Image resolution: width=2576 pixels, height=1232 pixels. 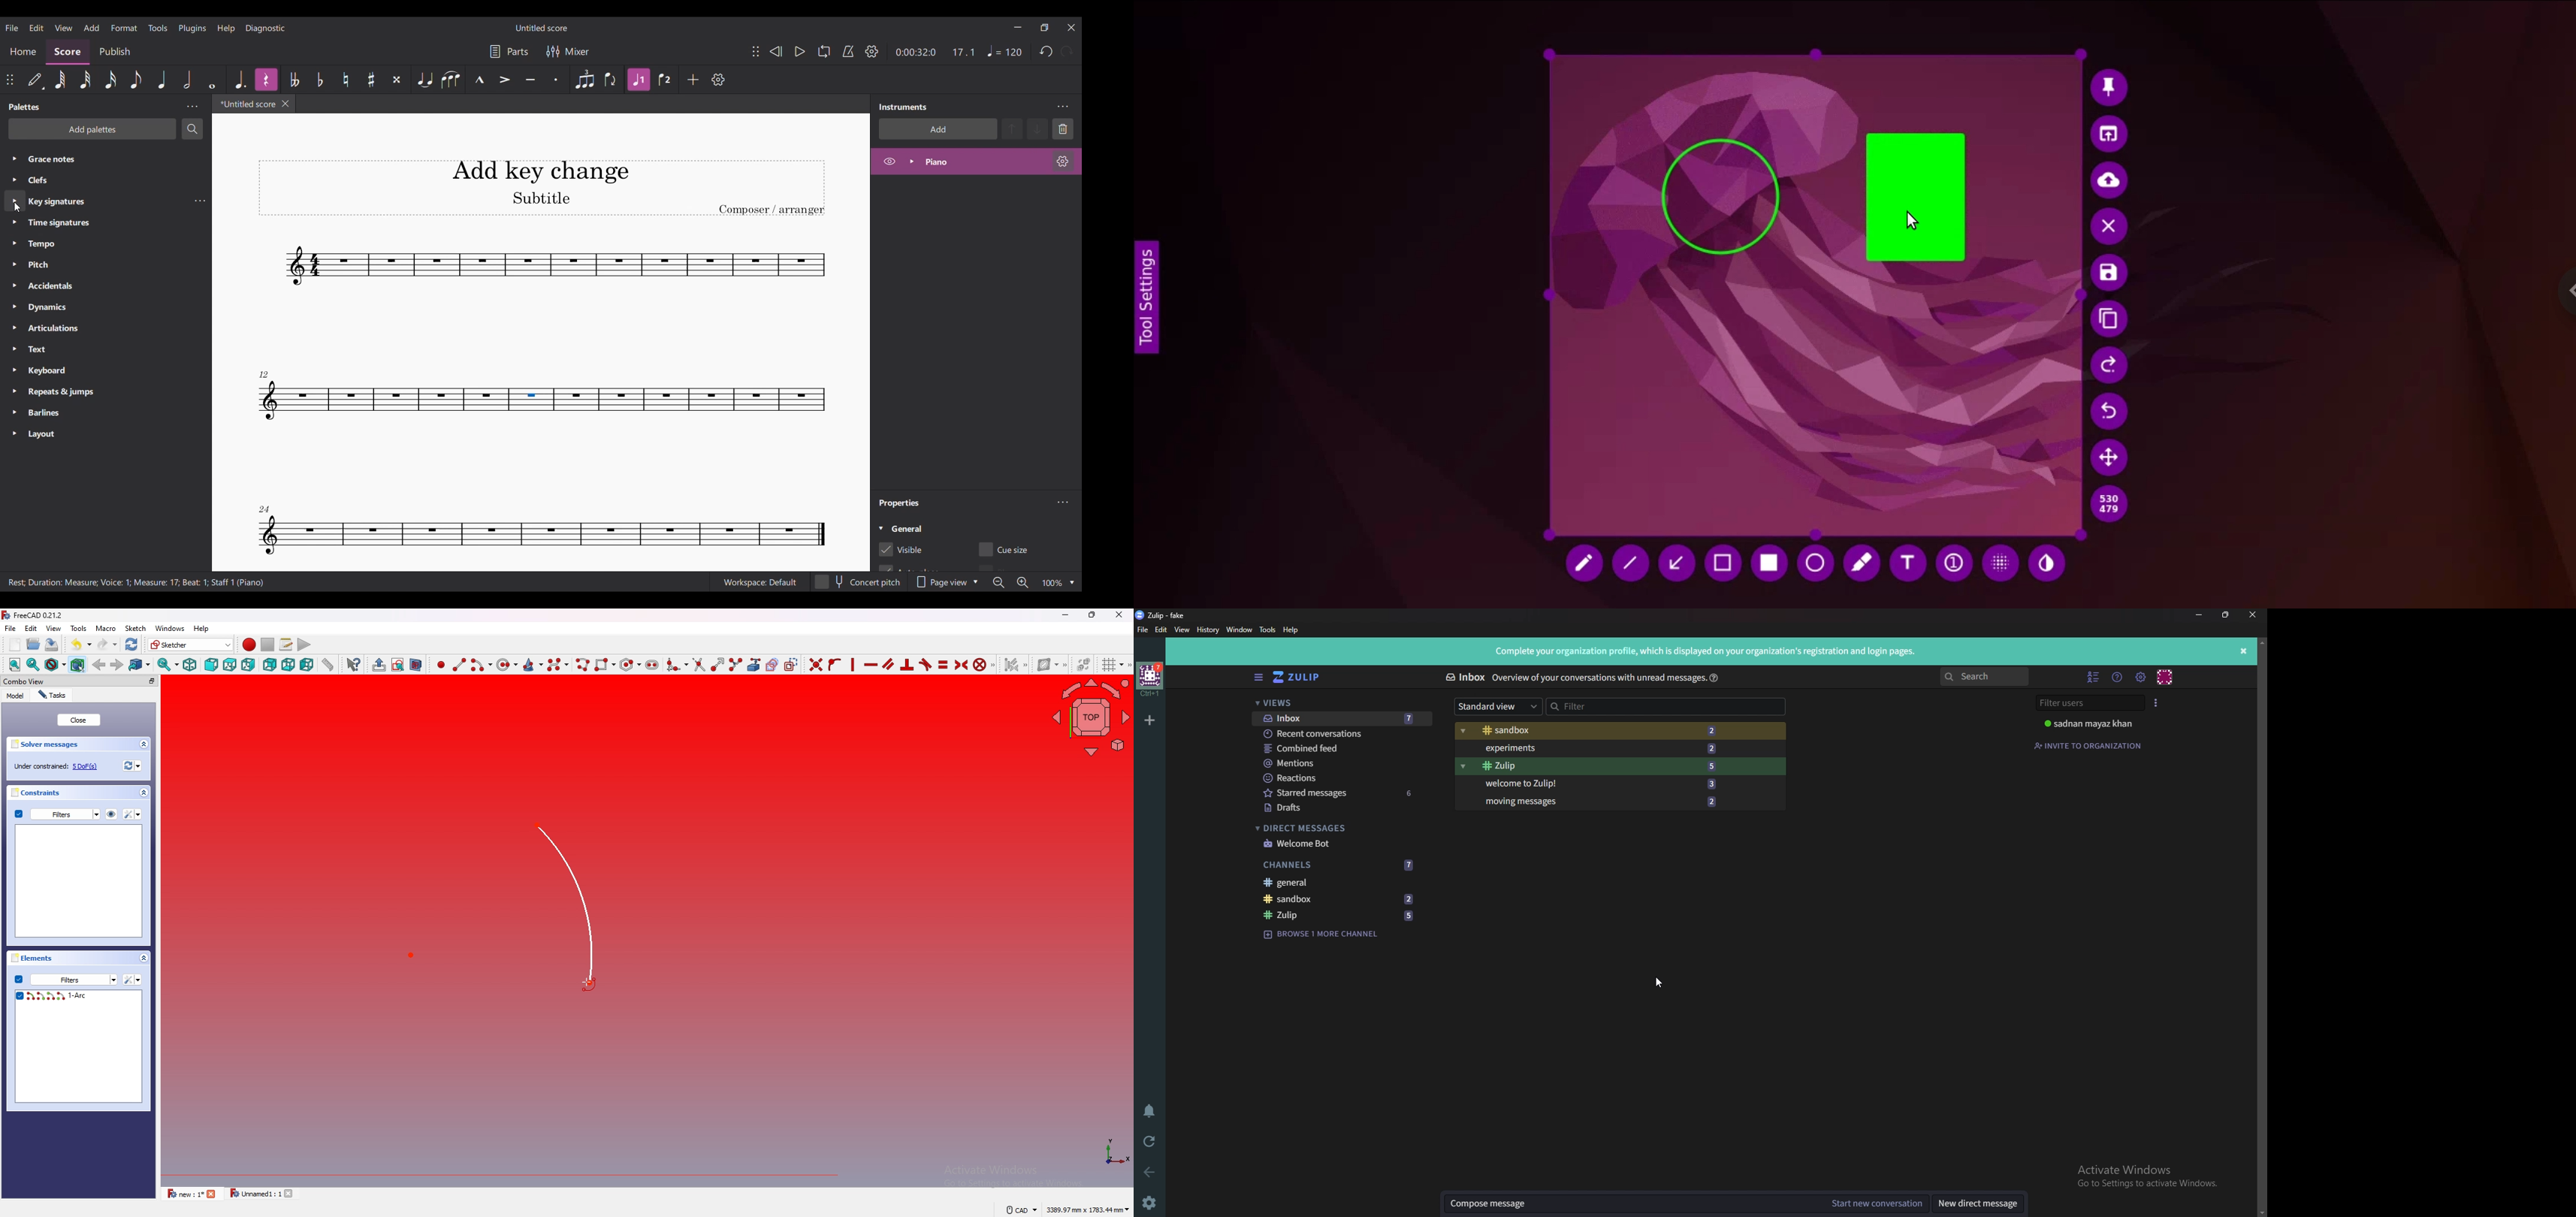 What do you see at coordinates (144, 744) in the screenshot?
I see `collapse` at bounding box center [144, 744].